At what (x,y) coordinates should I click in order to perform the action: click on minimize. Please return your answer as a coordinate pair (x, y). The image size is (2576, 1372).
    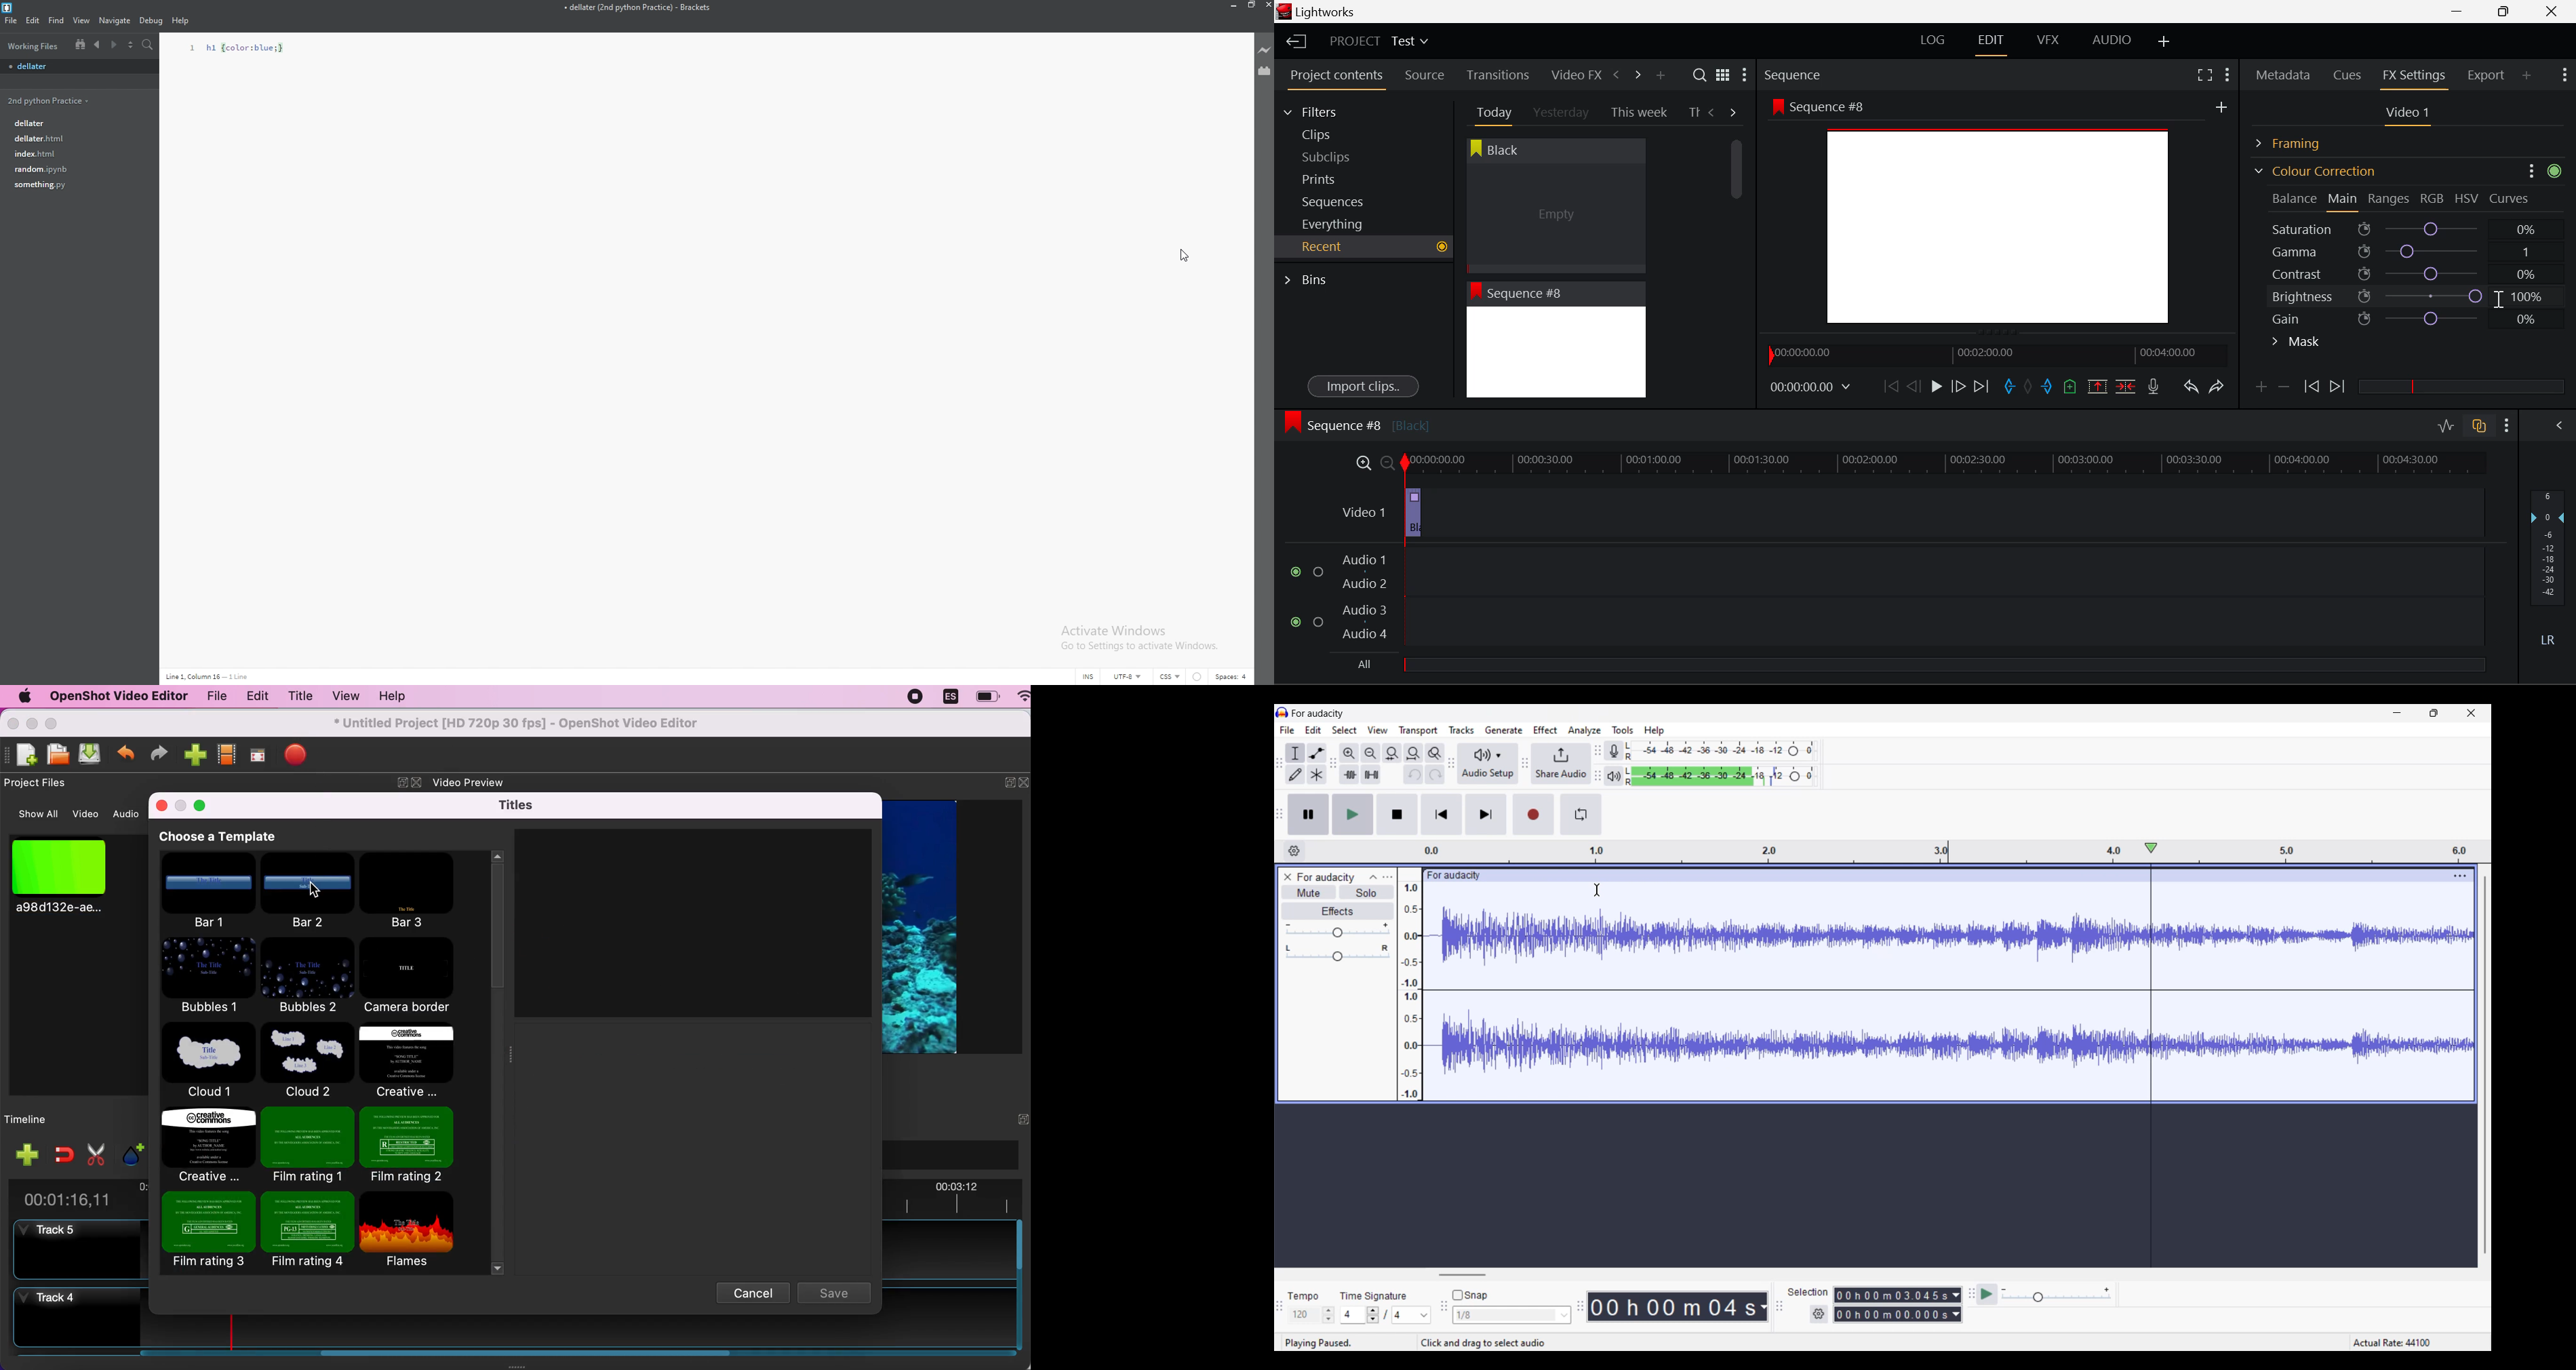
    Looking at the image, I should click on (181, 804).